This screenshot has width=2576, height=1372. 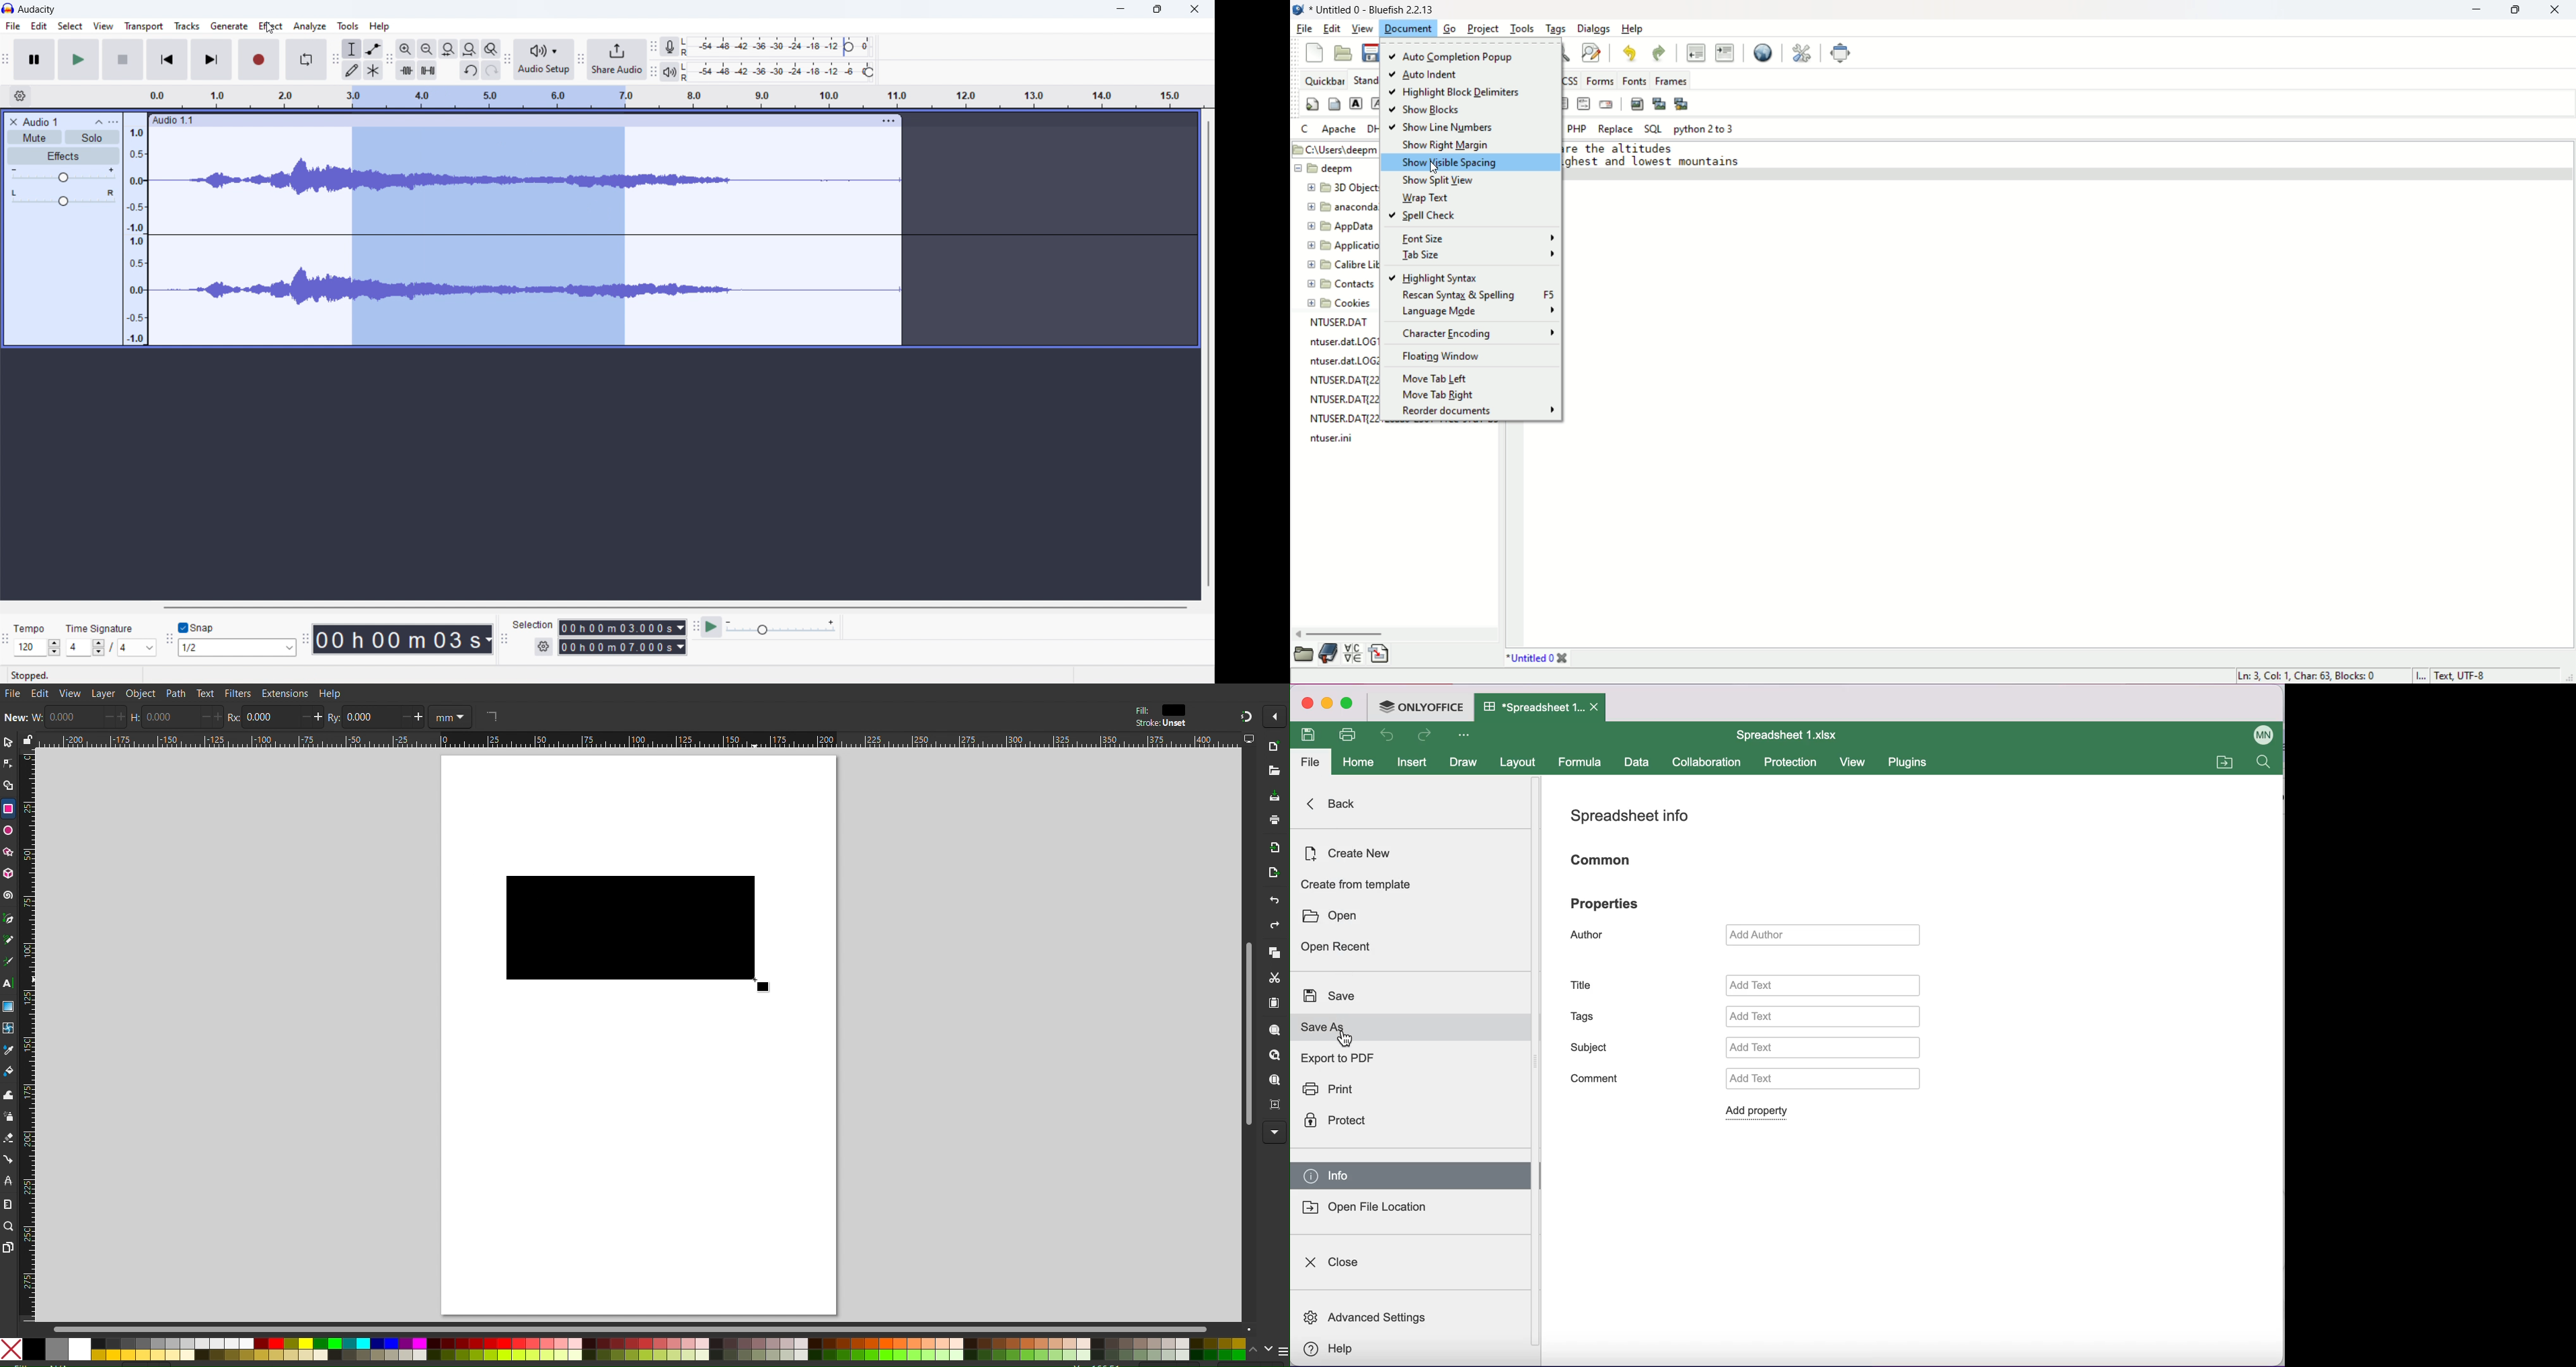 What do you see at coordinates (70, 26) in the screenshot?
I see `select` at bounding box center [70, 26].